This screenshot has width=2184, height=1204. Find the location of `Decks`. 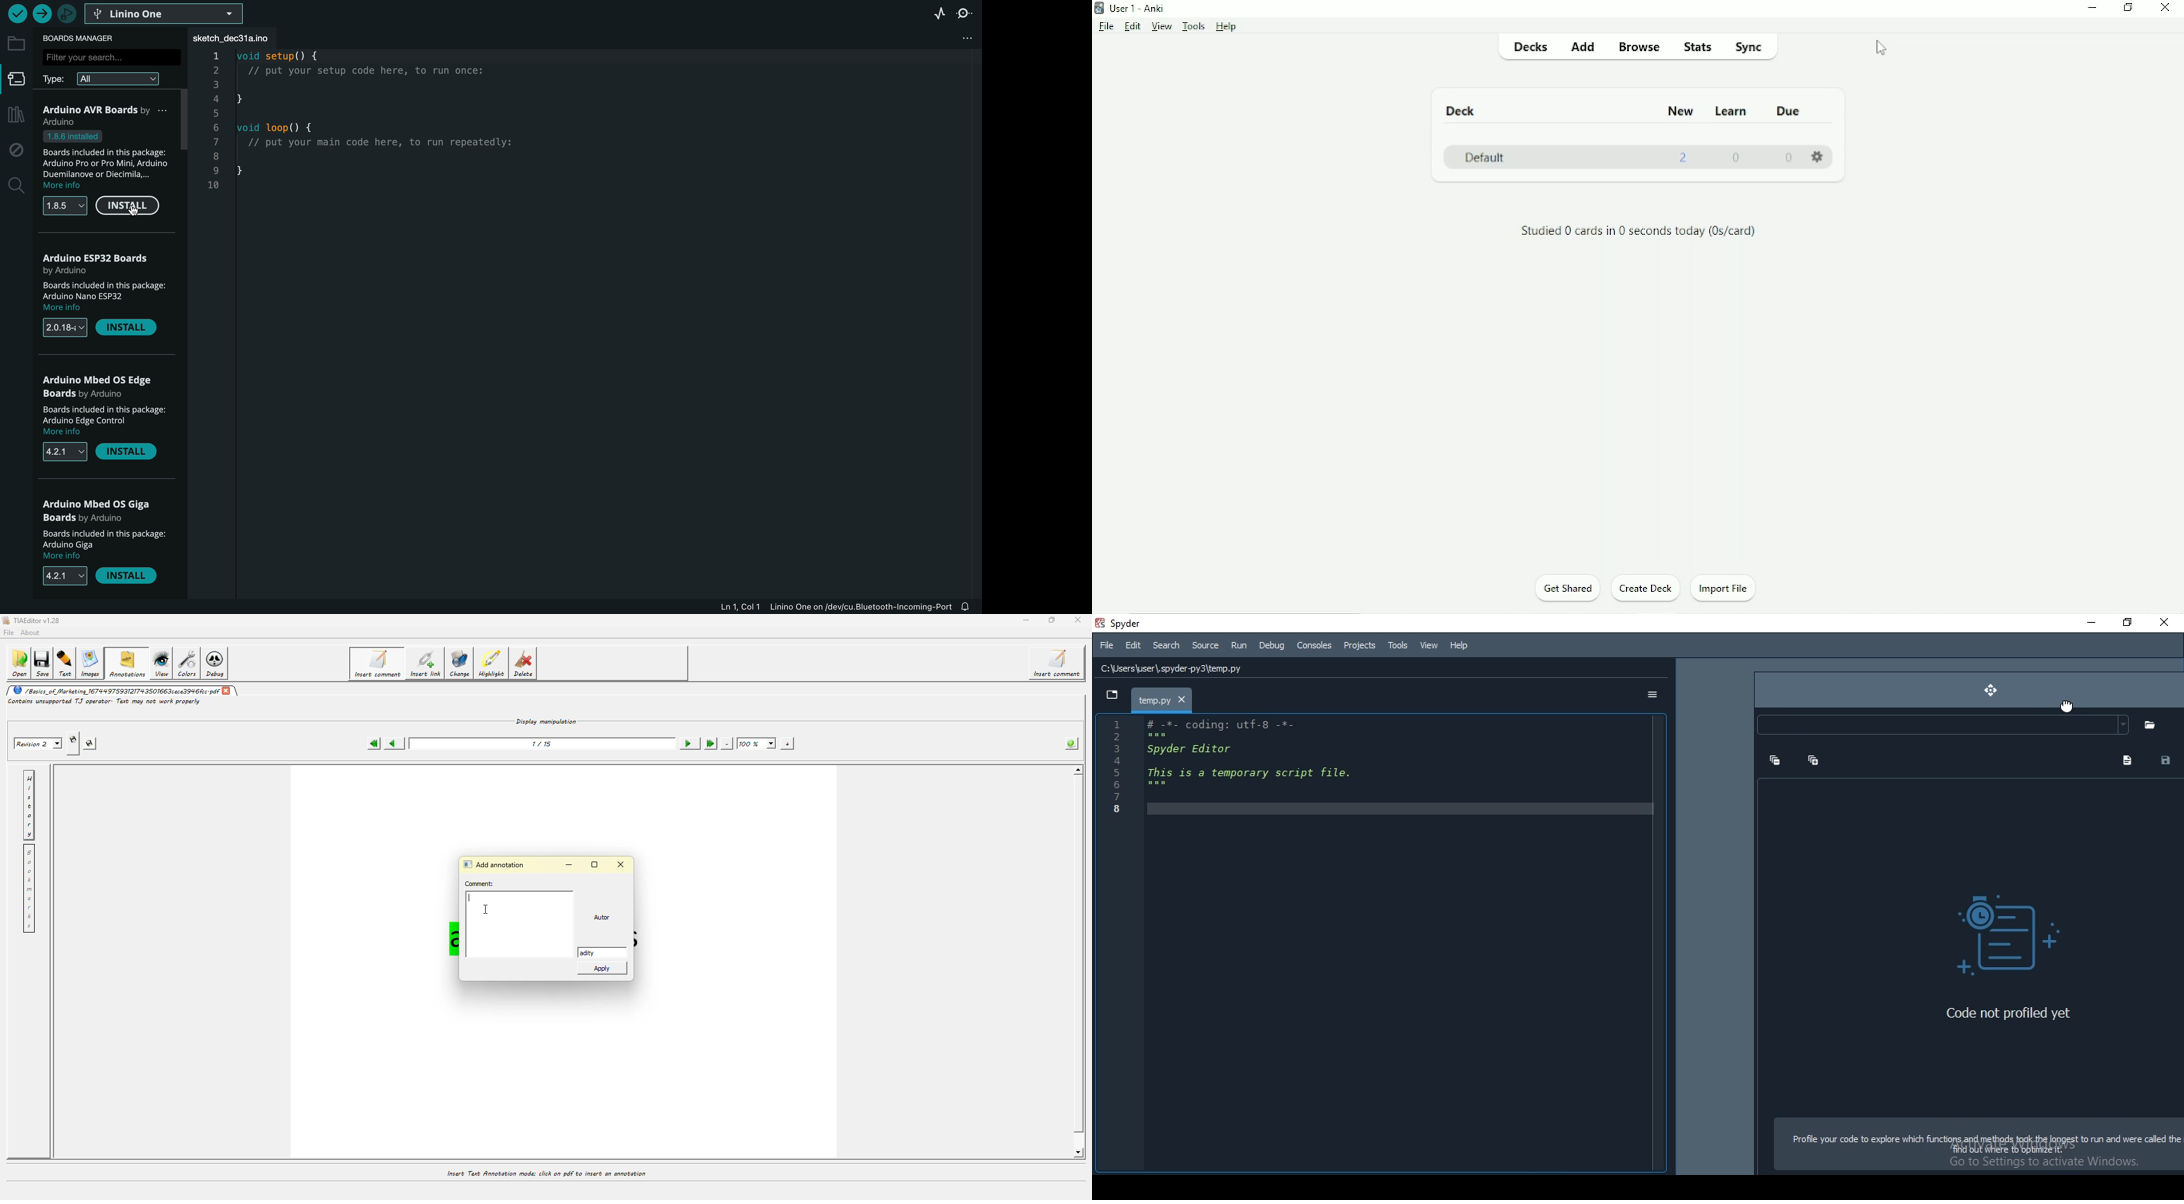

Decks is located at coordinates (1529, 49).